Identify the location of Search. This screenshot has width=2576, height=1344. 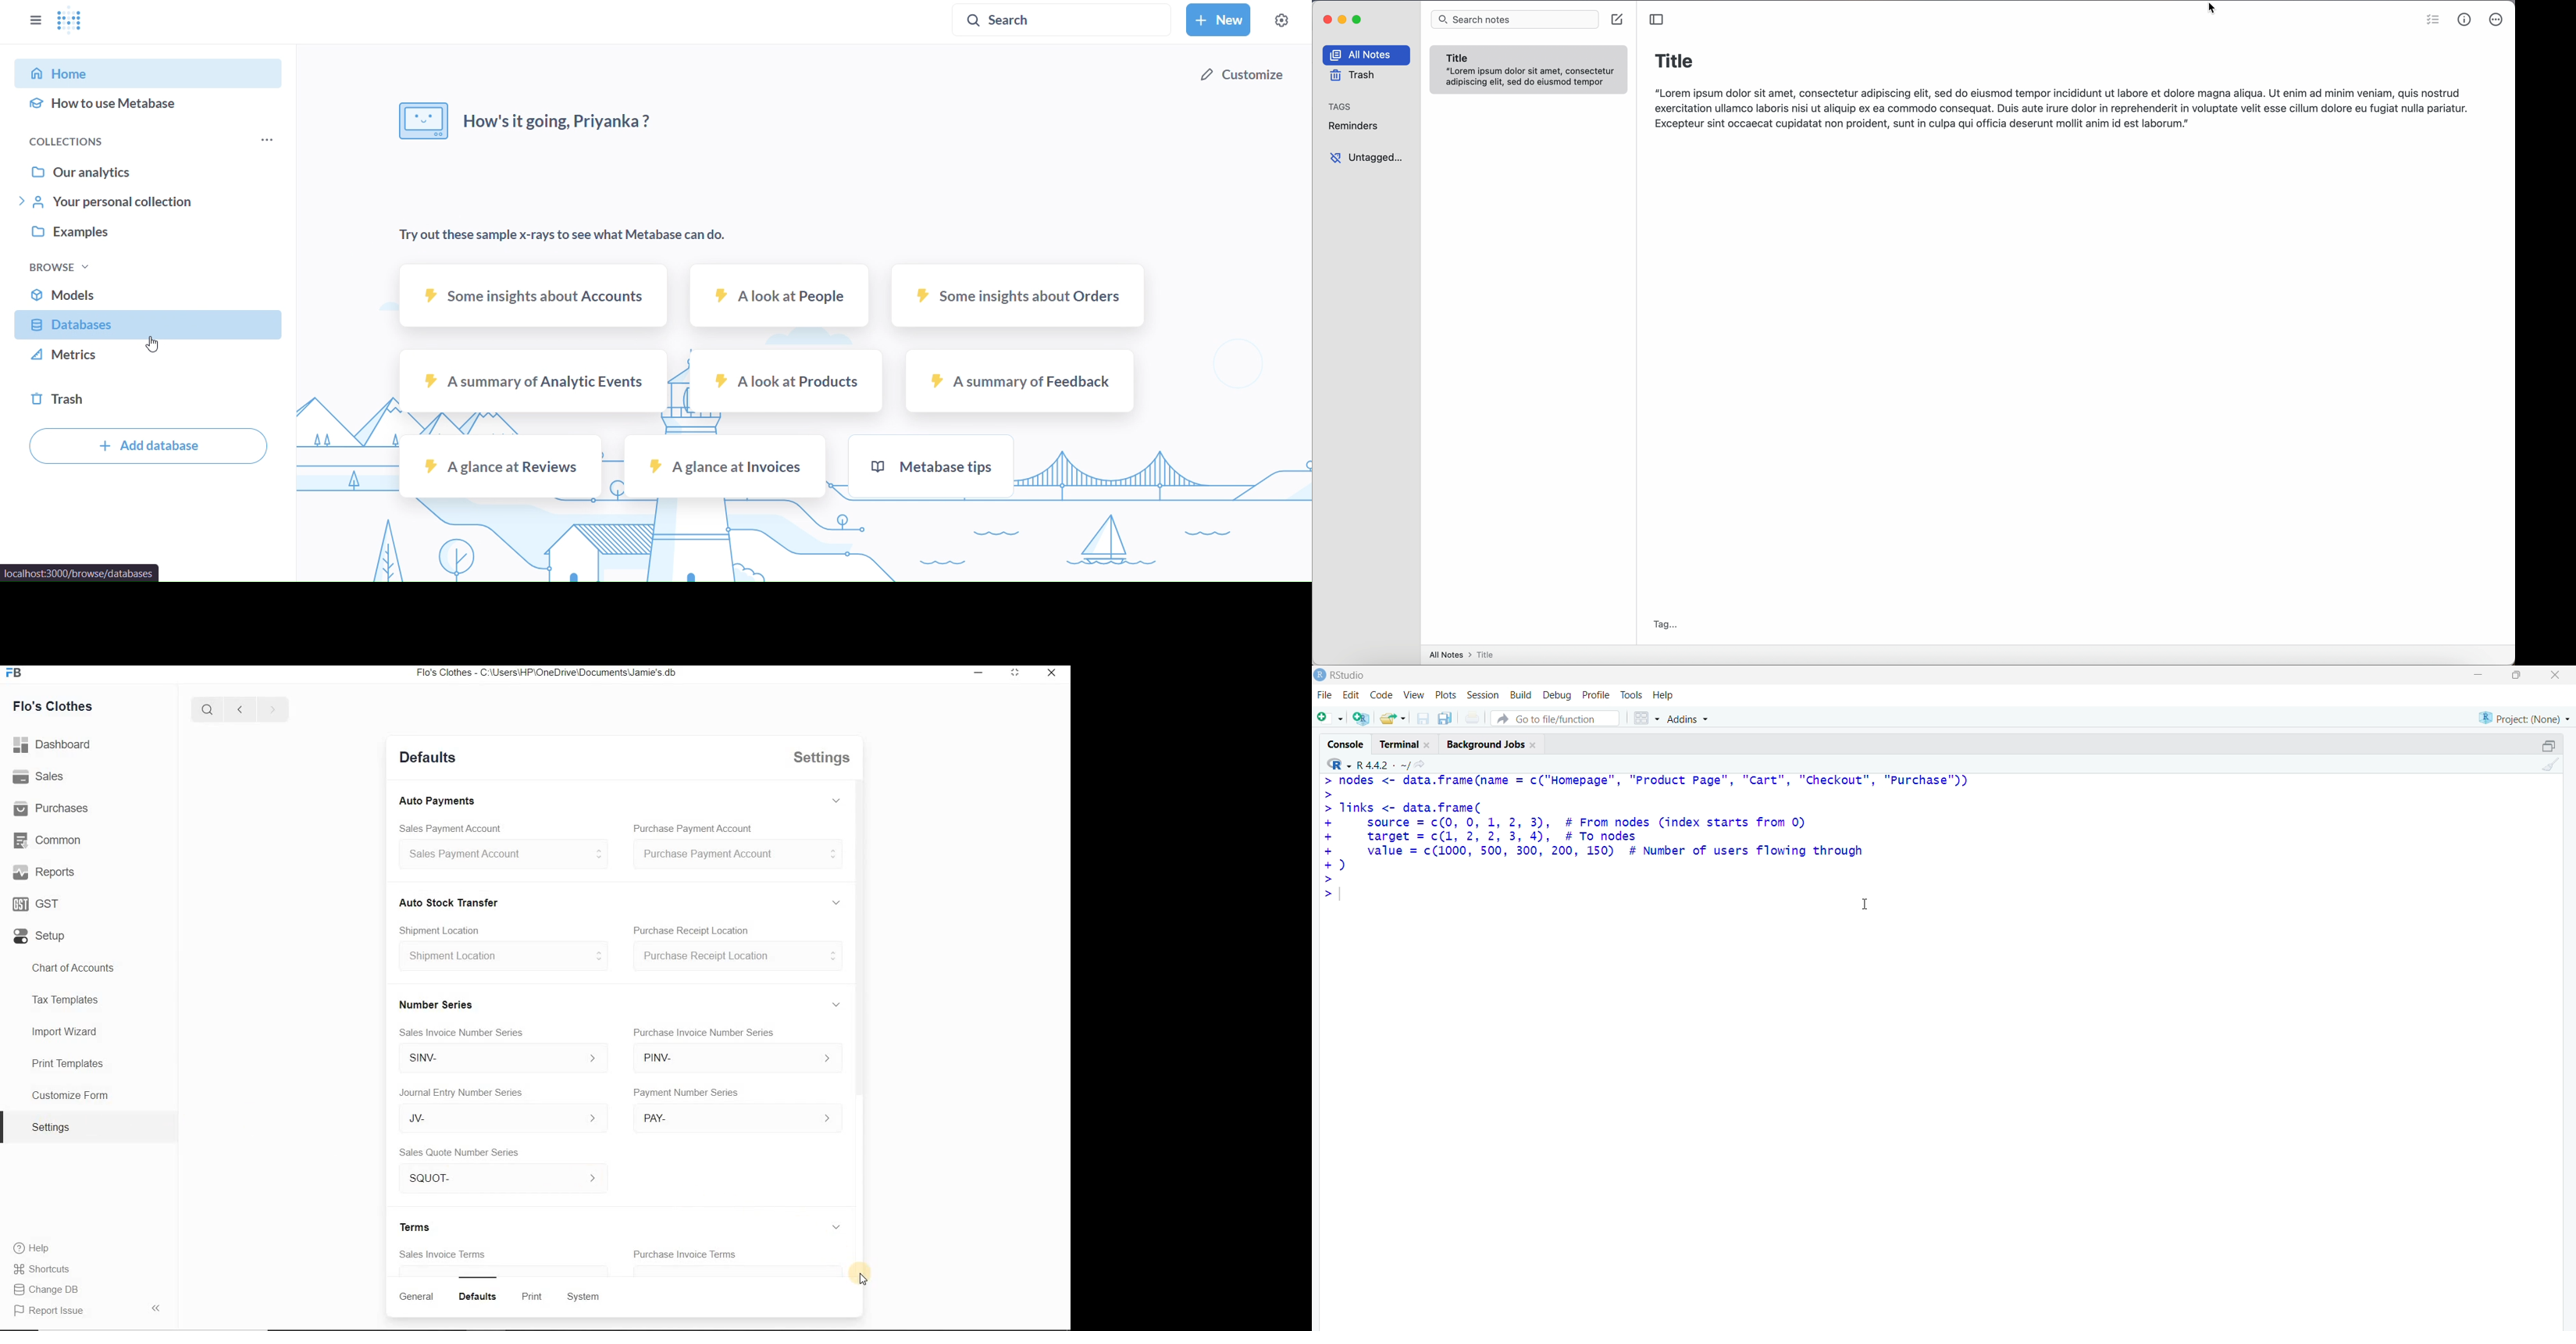
(208, 708).